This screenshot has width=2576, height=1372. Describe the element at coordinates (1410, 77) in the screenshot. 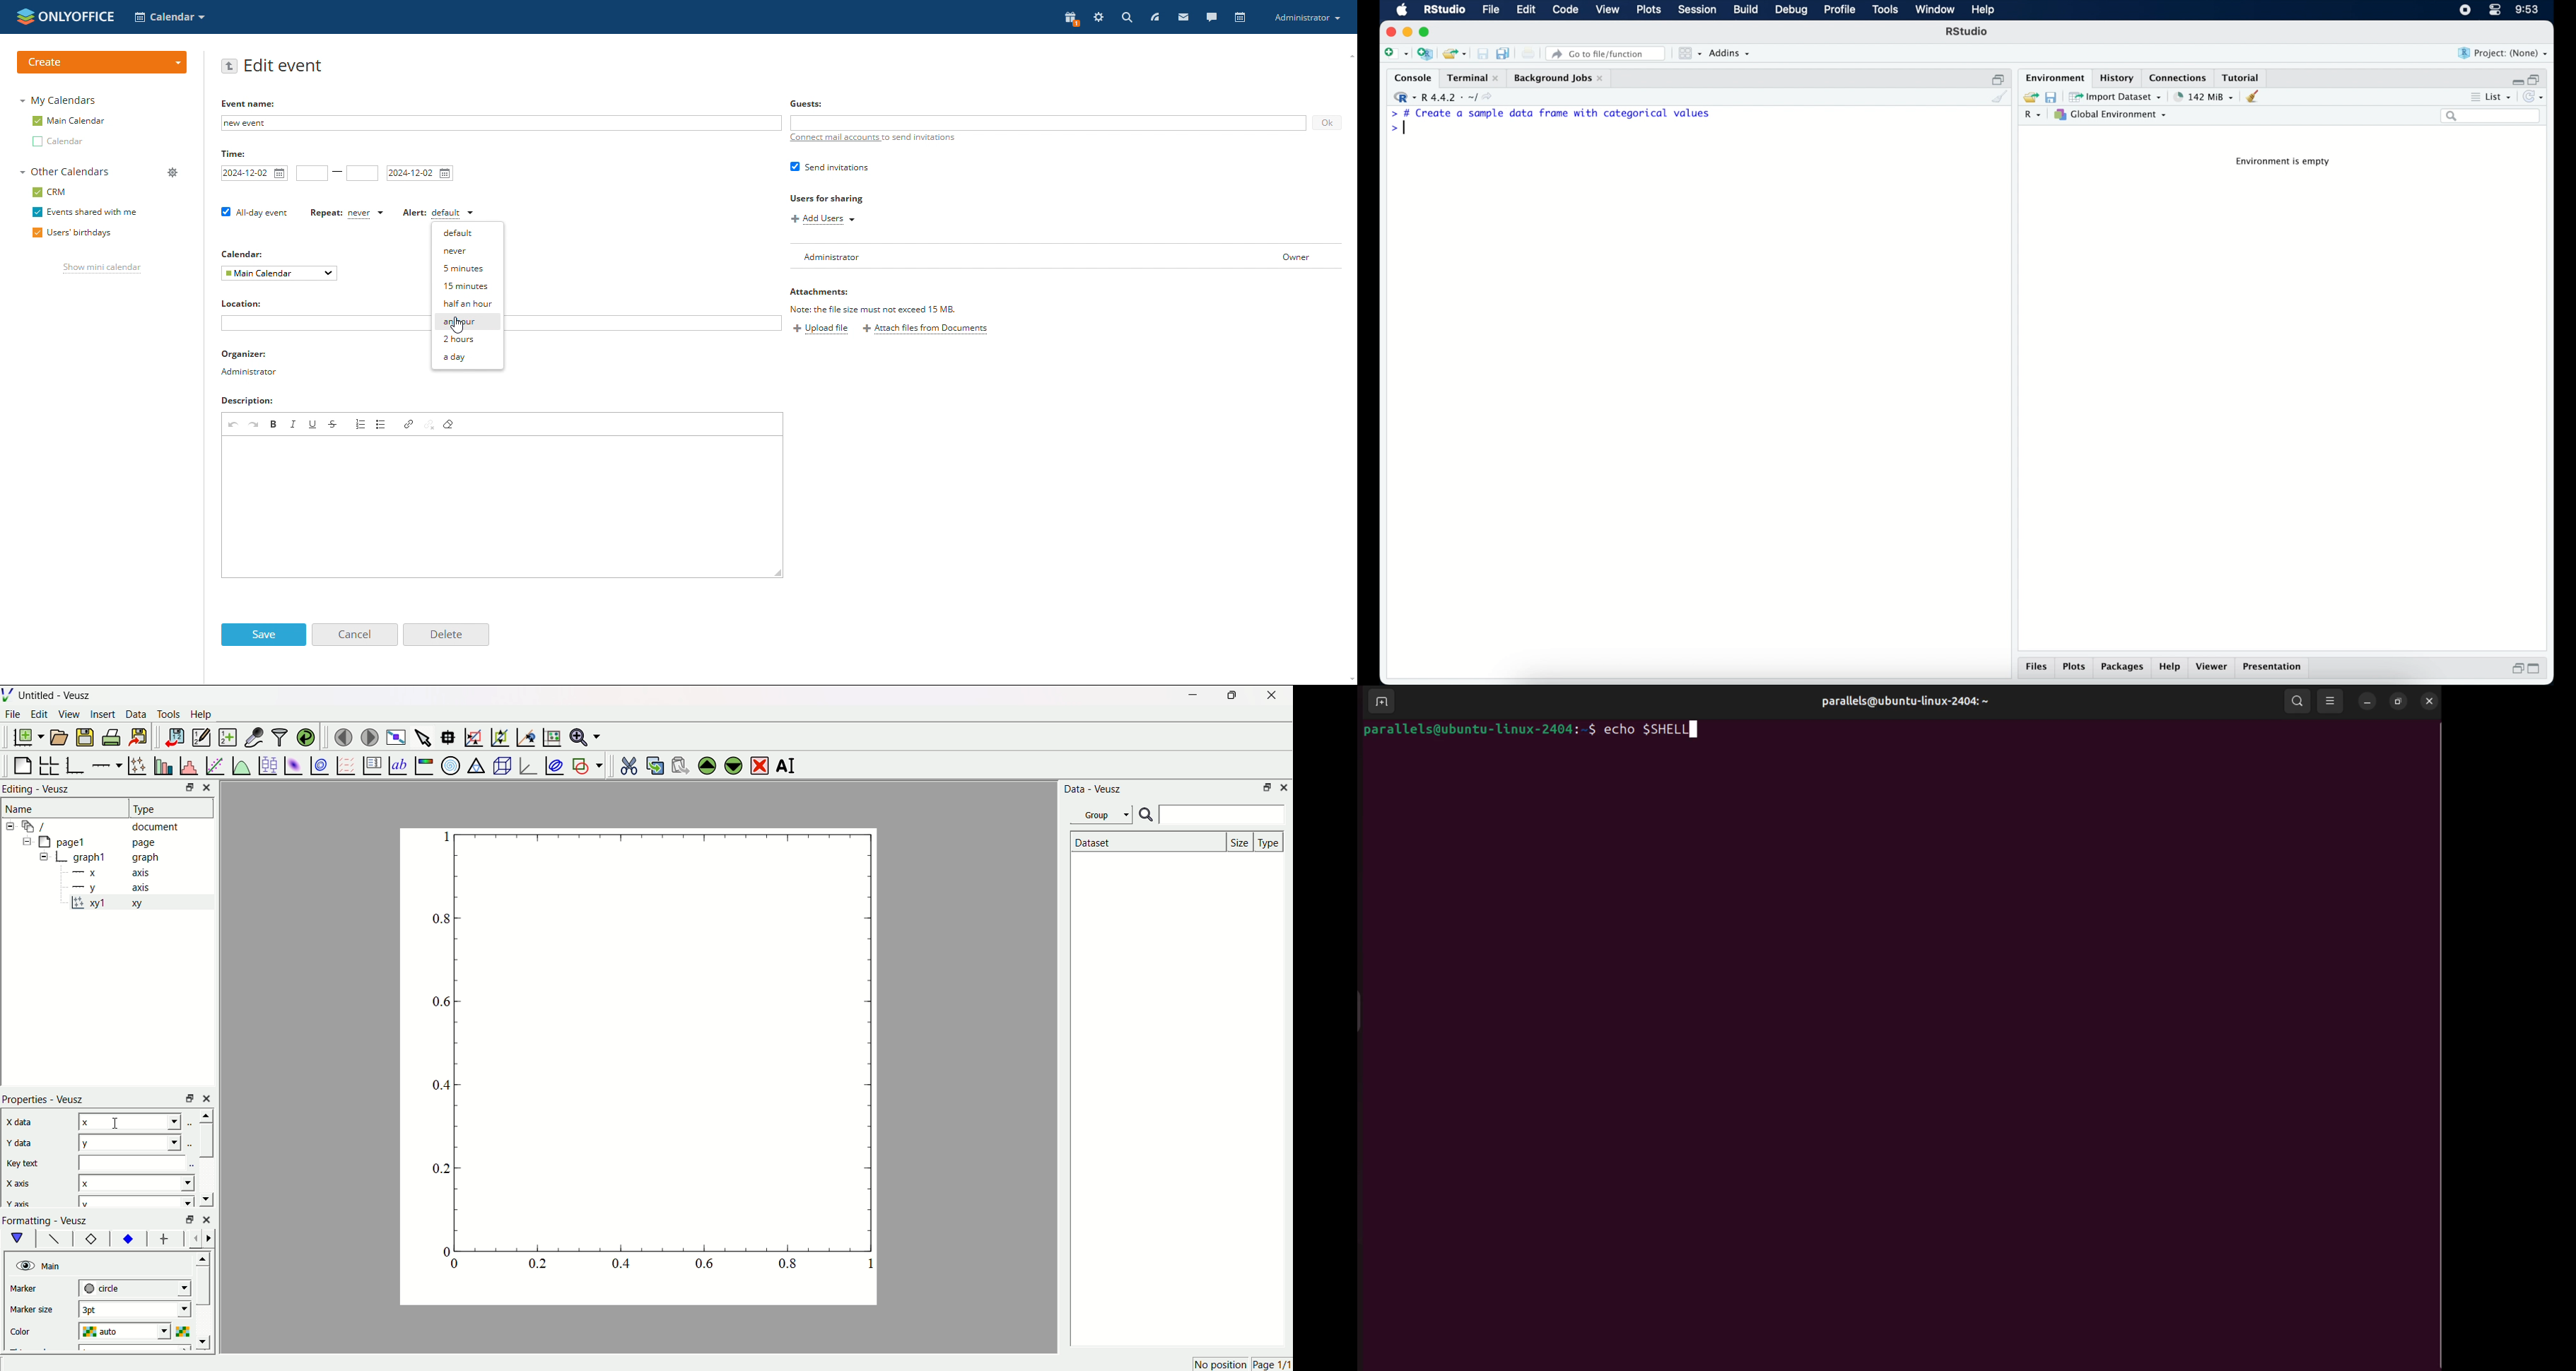

I see `console` at that location.